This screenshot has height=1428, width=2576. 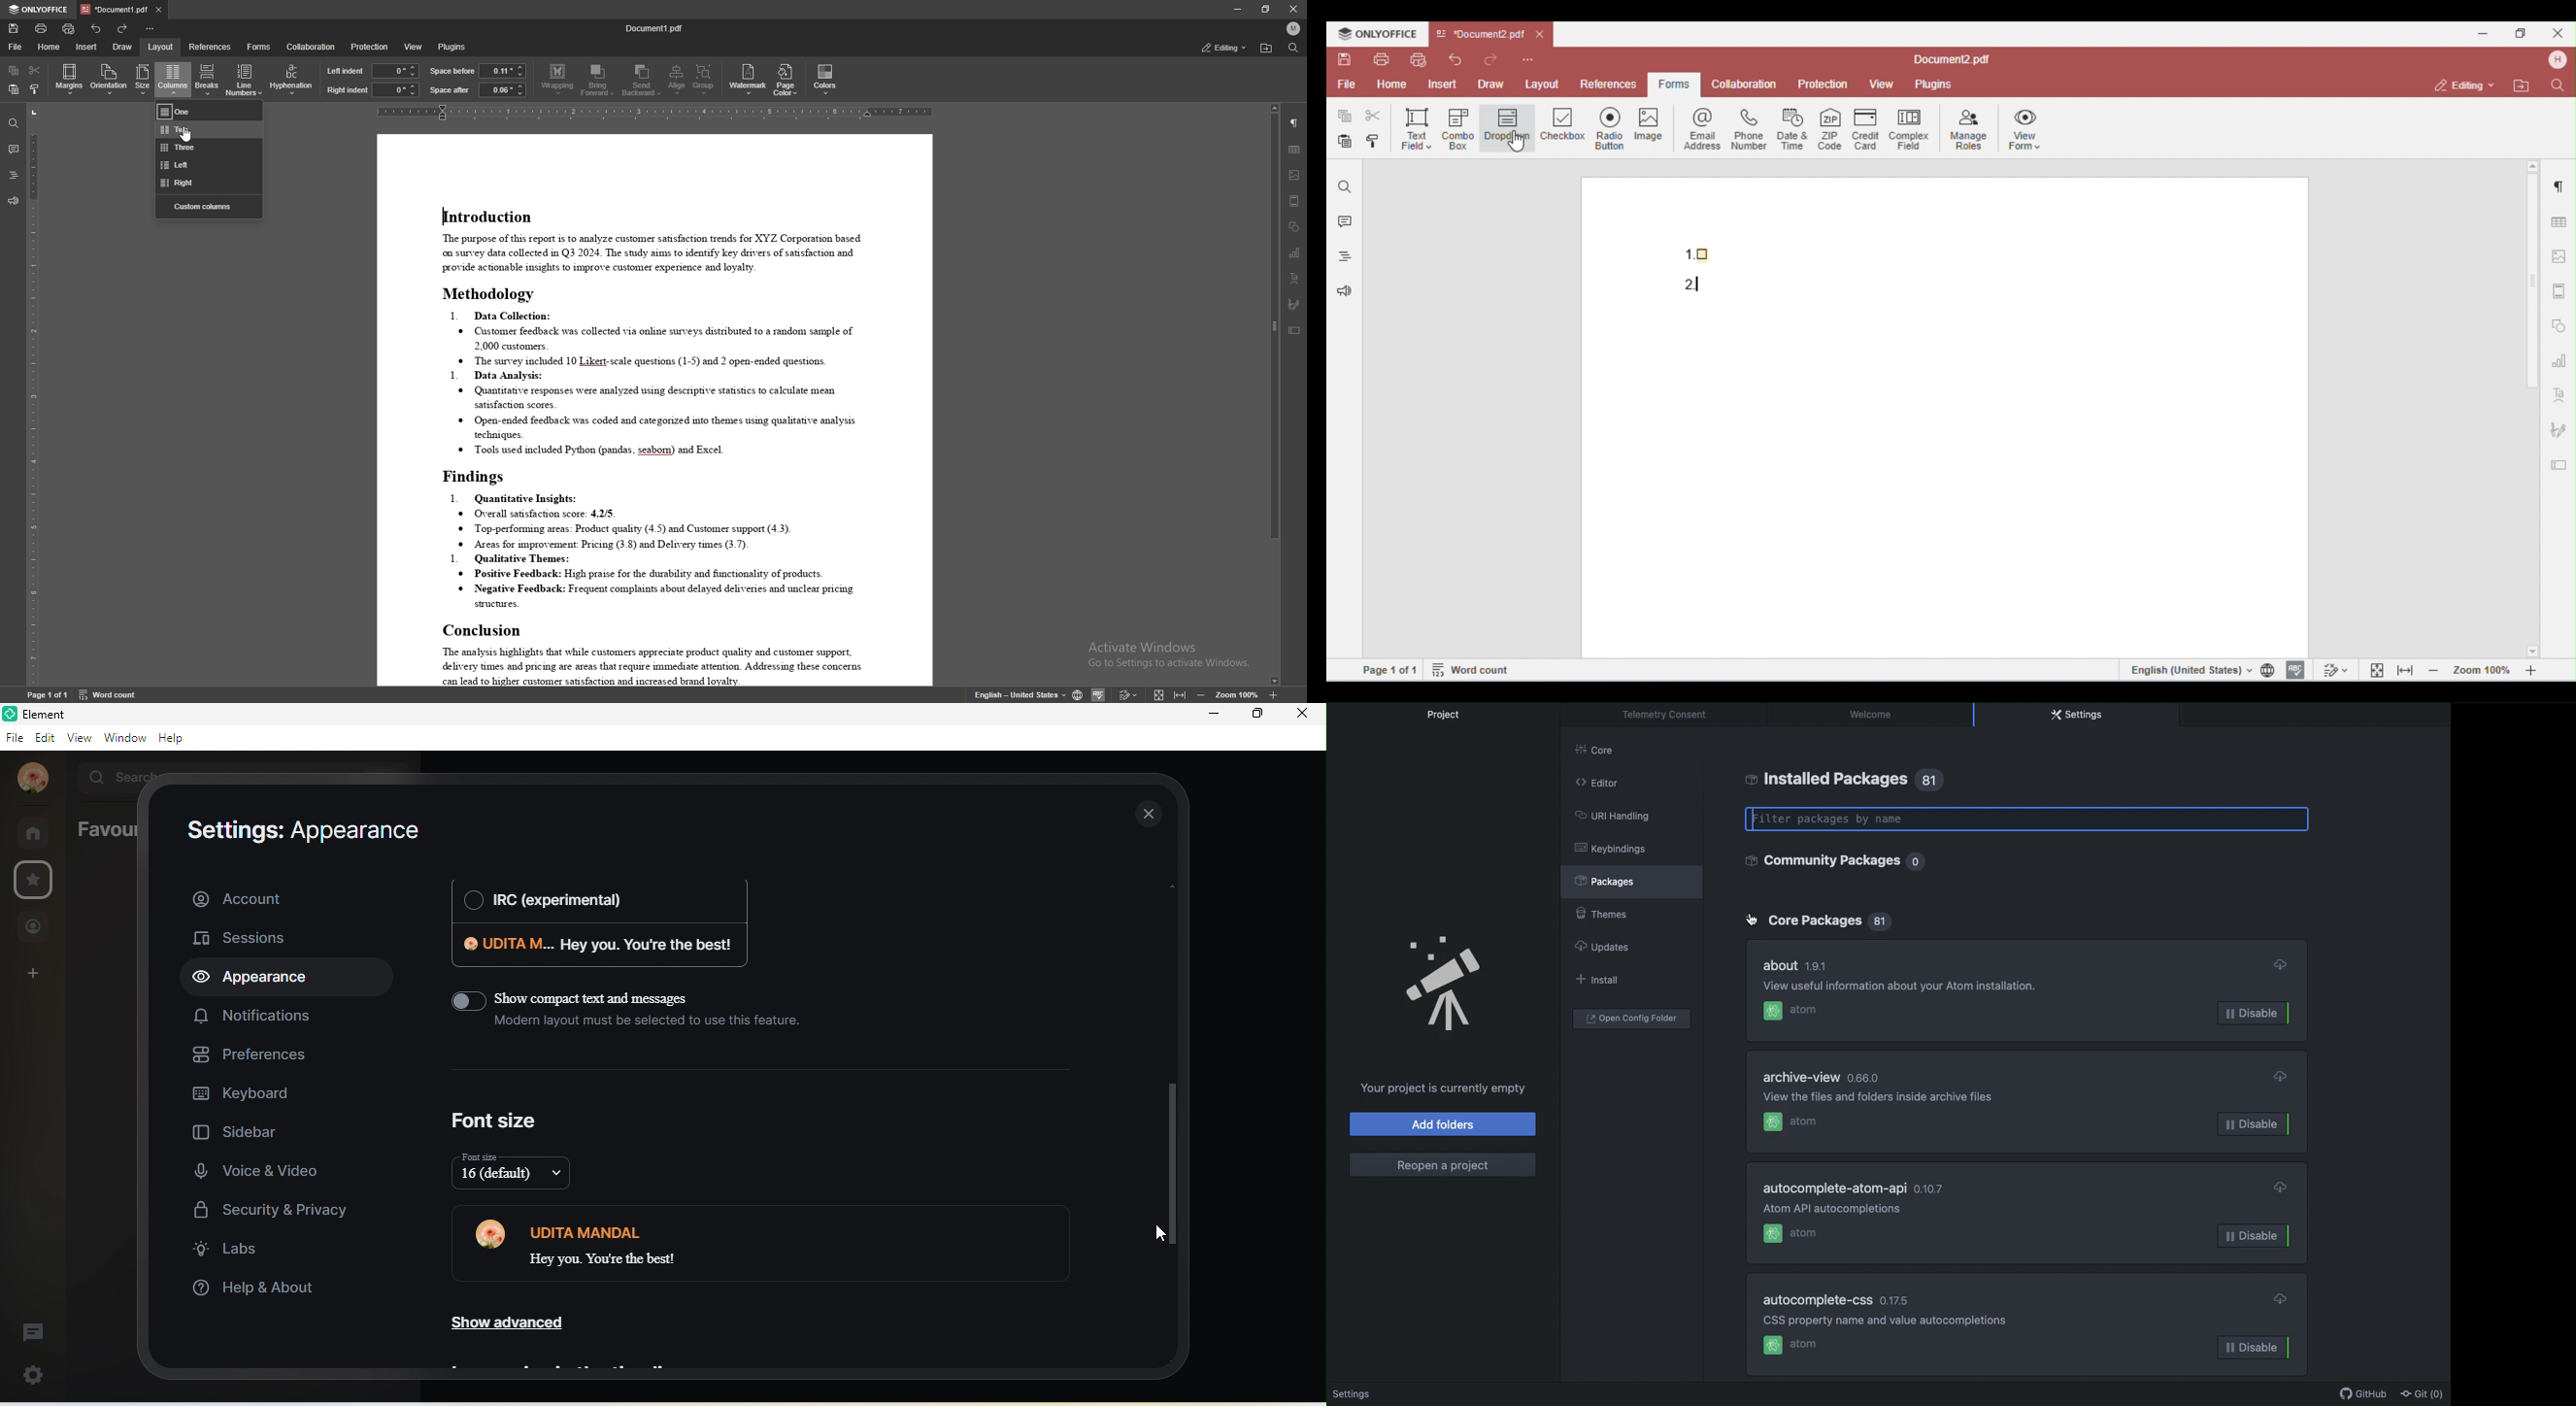 What do you see at coordinates (1669, 715) in the screenshot?
I see `Telemetry consent` at bounding box center [1669, 715].